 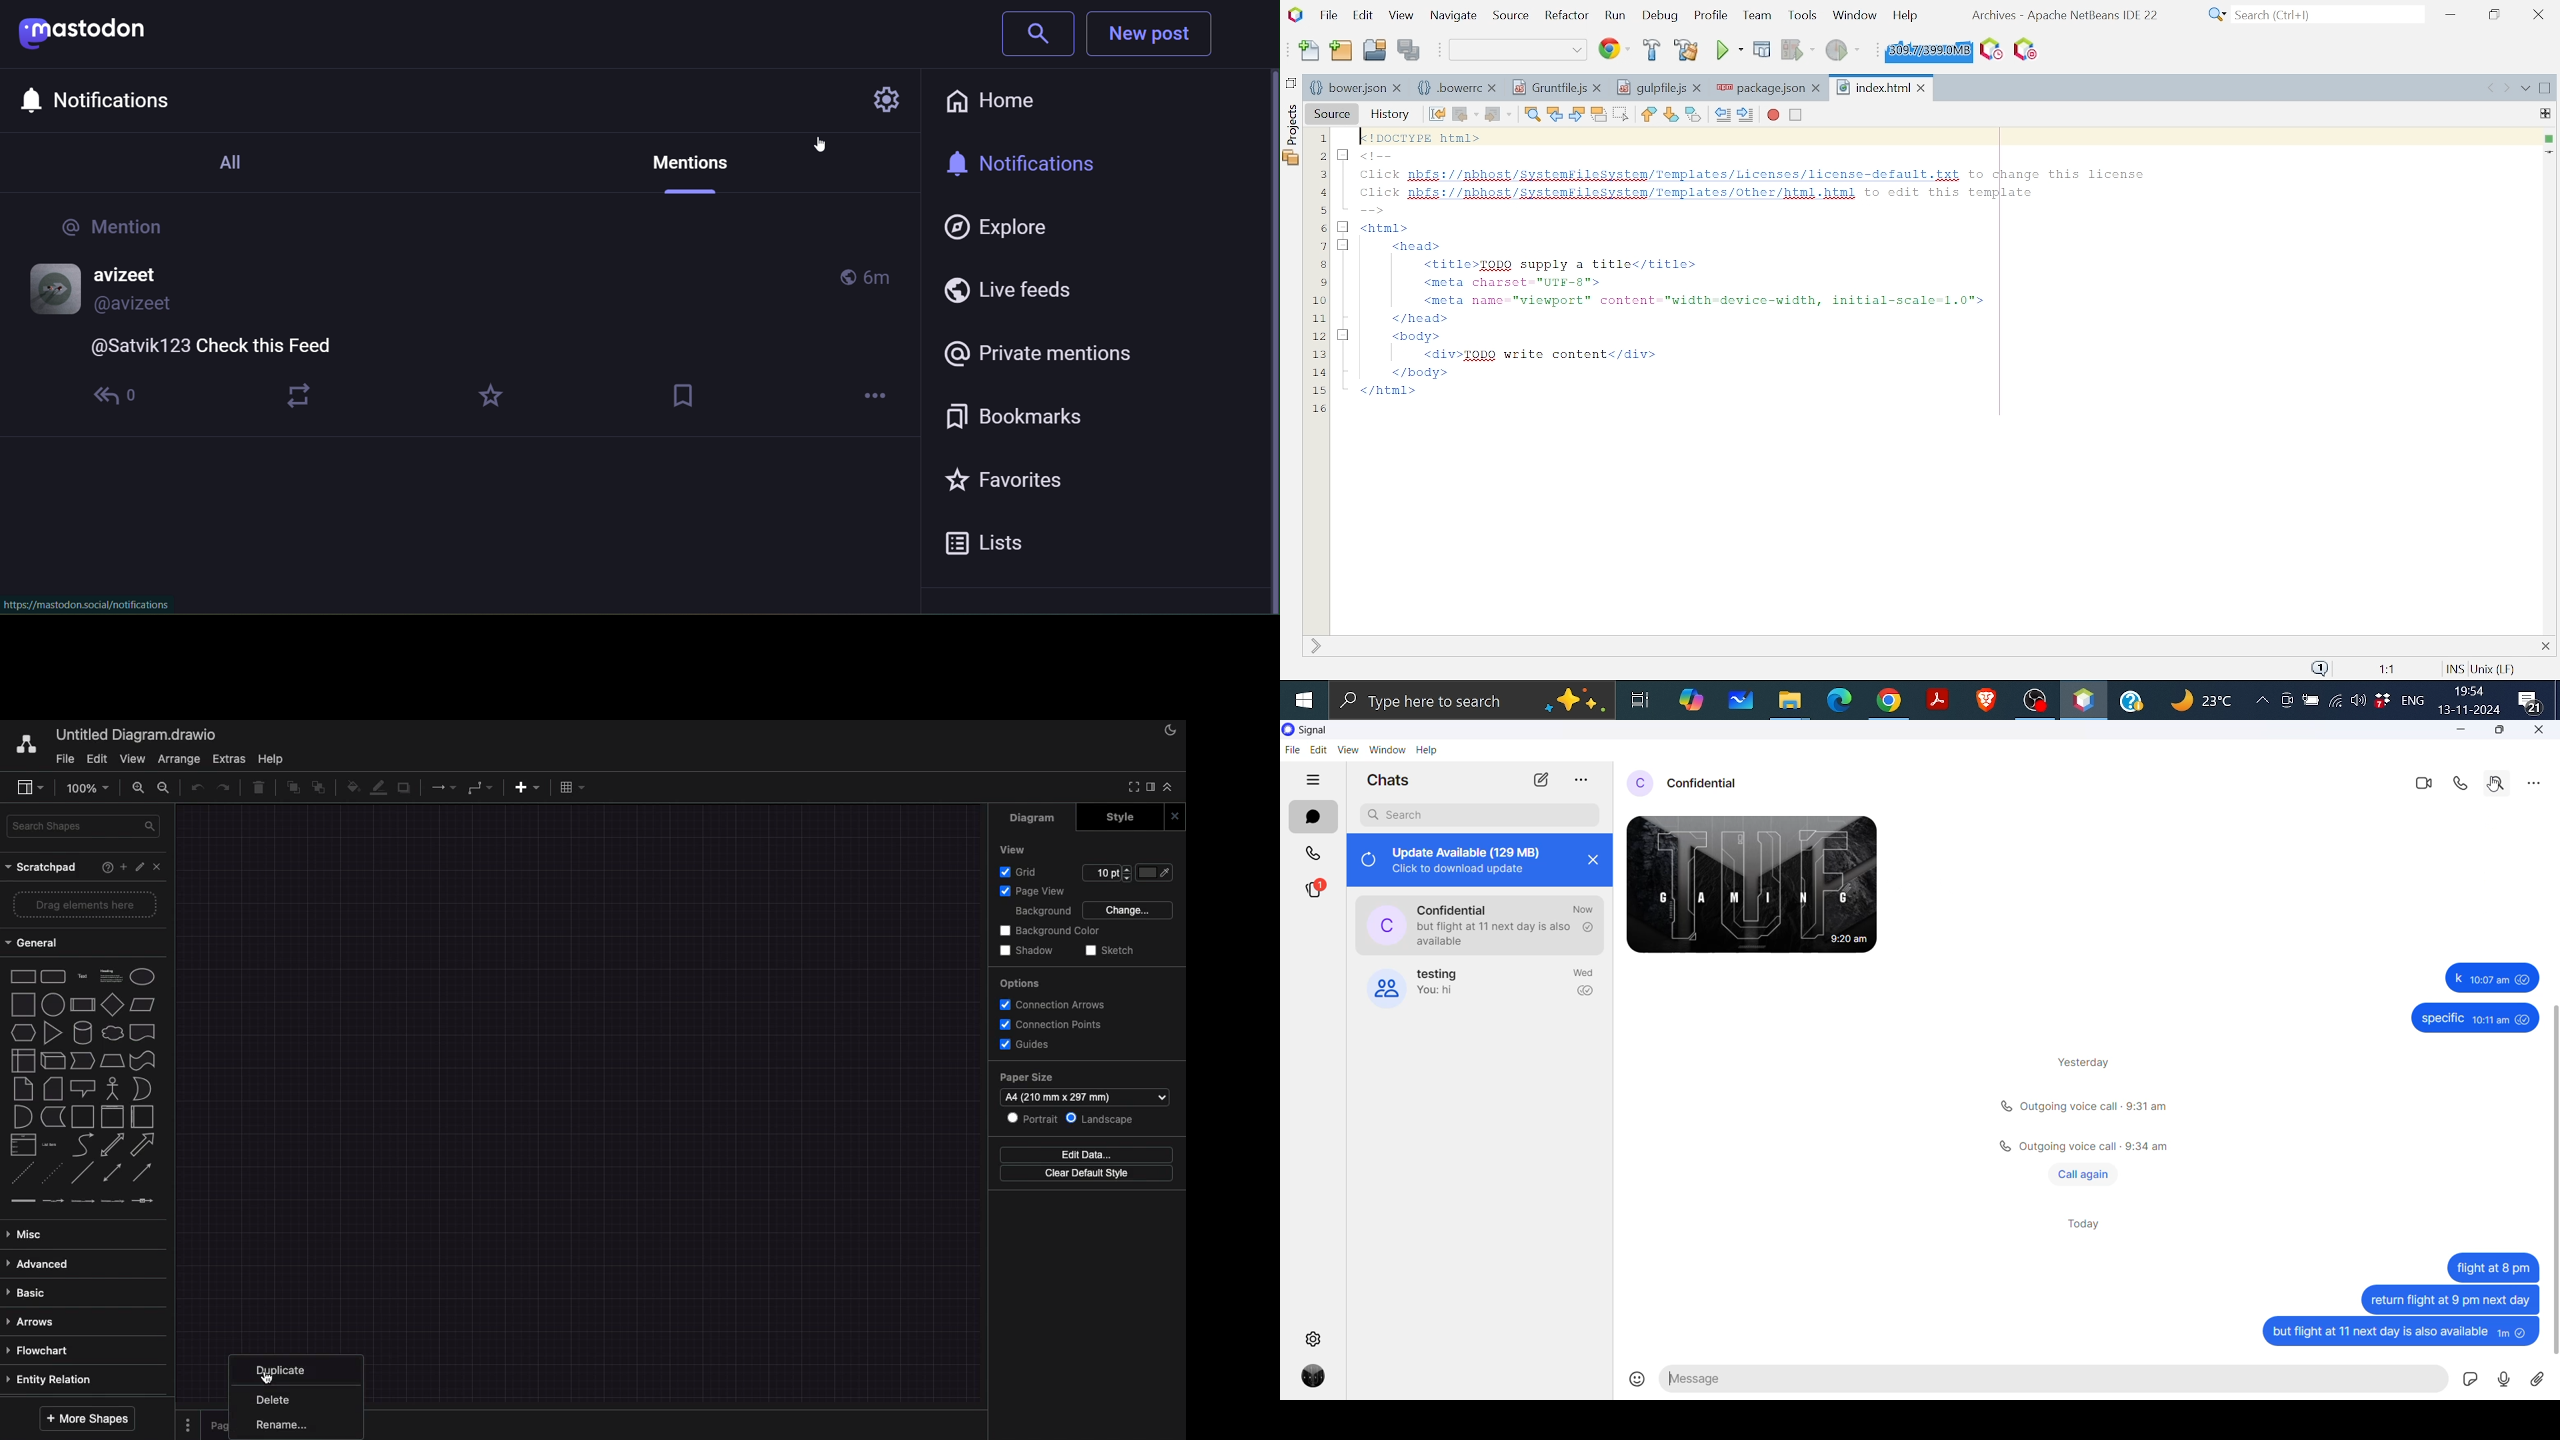 I want to click on container, so click(x=113, y=1117).